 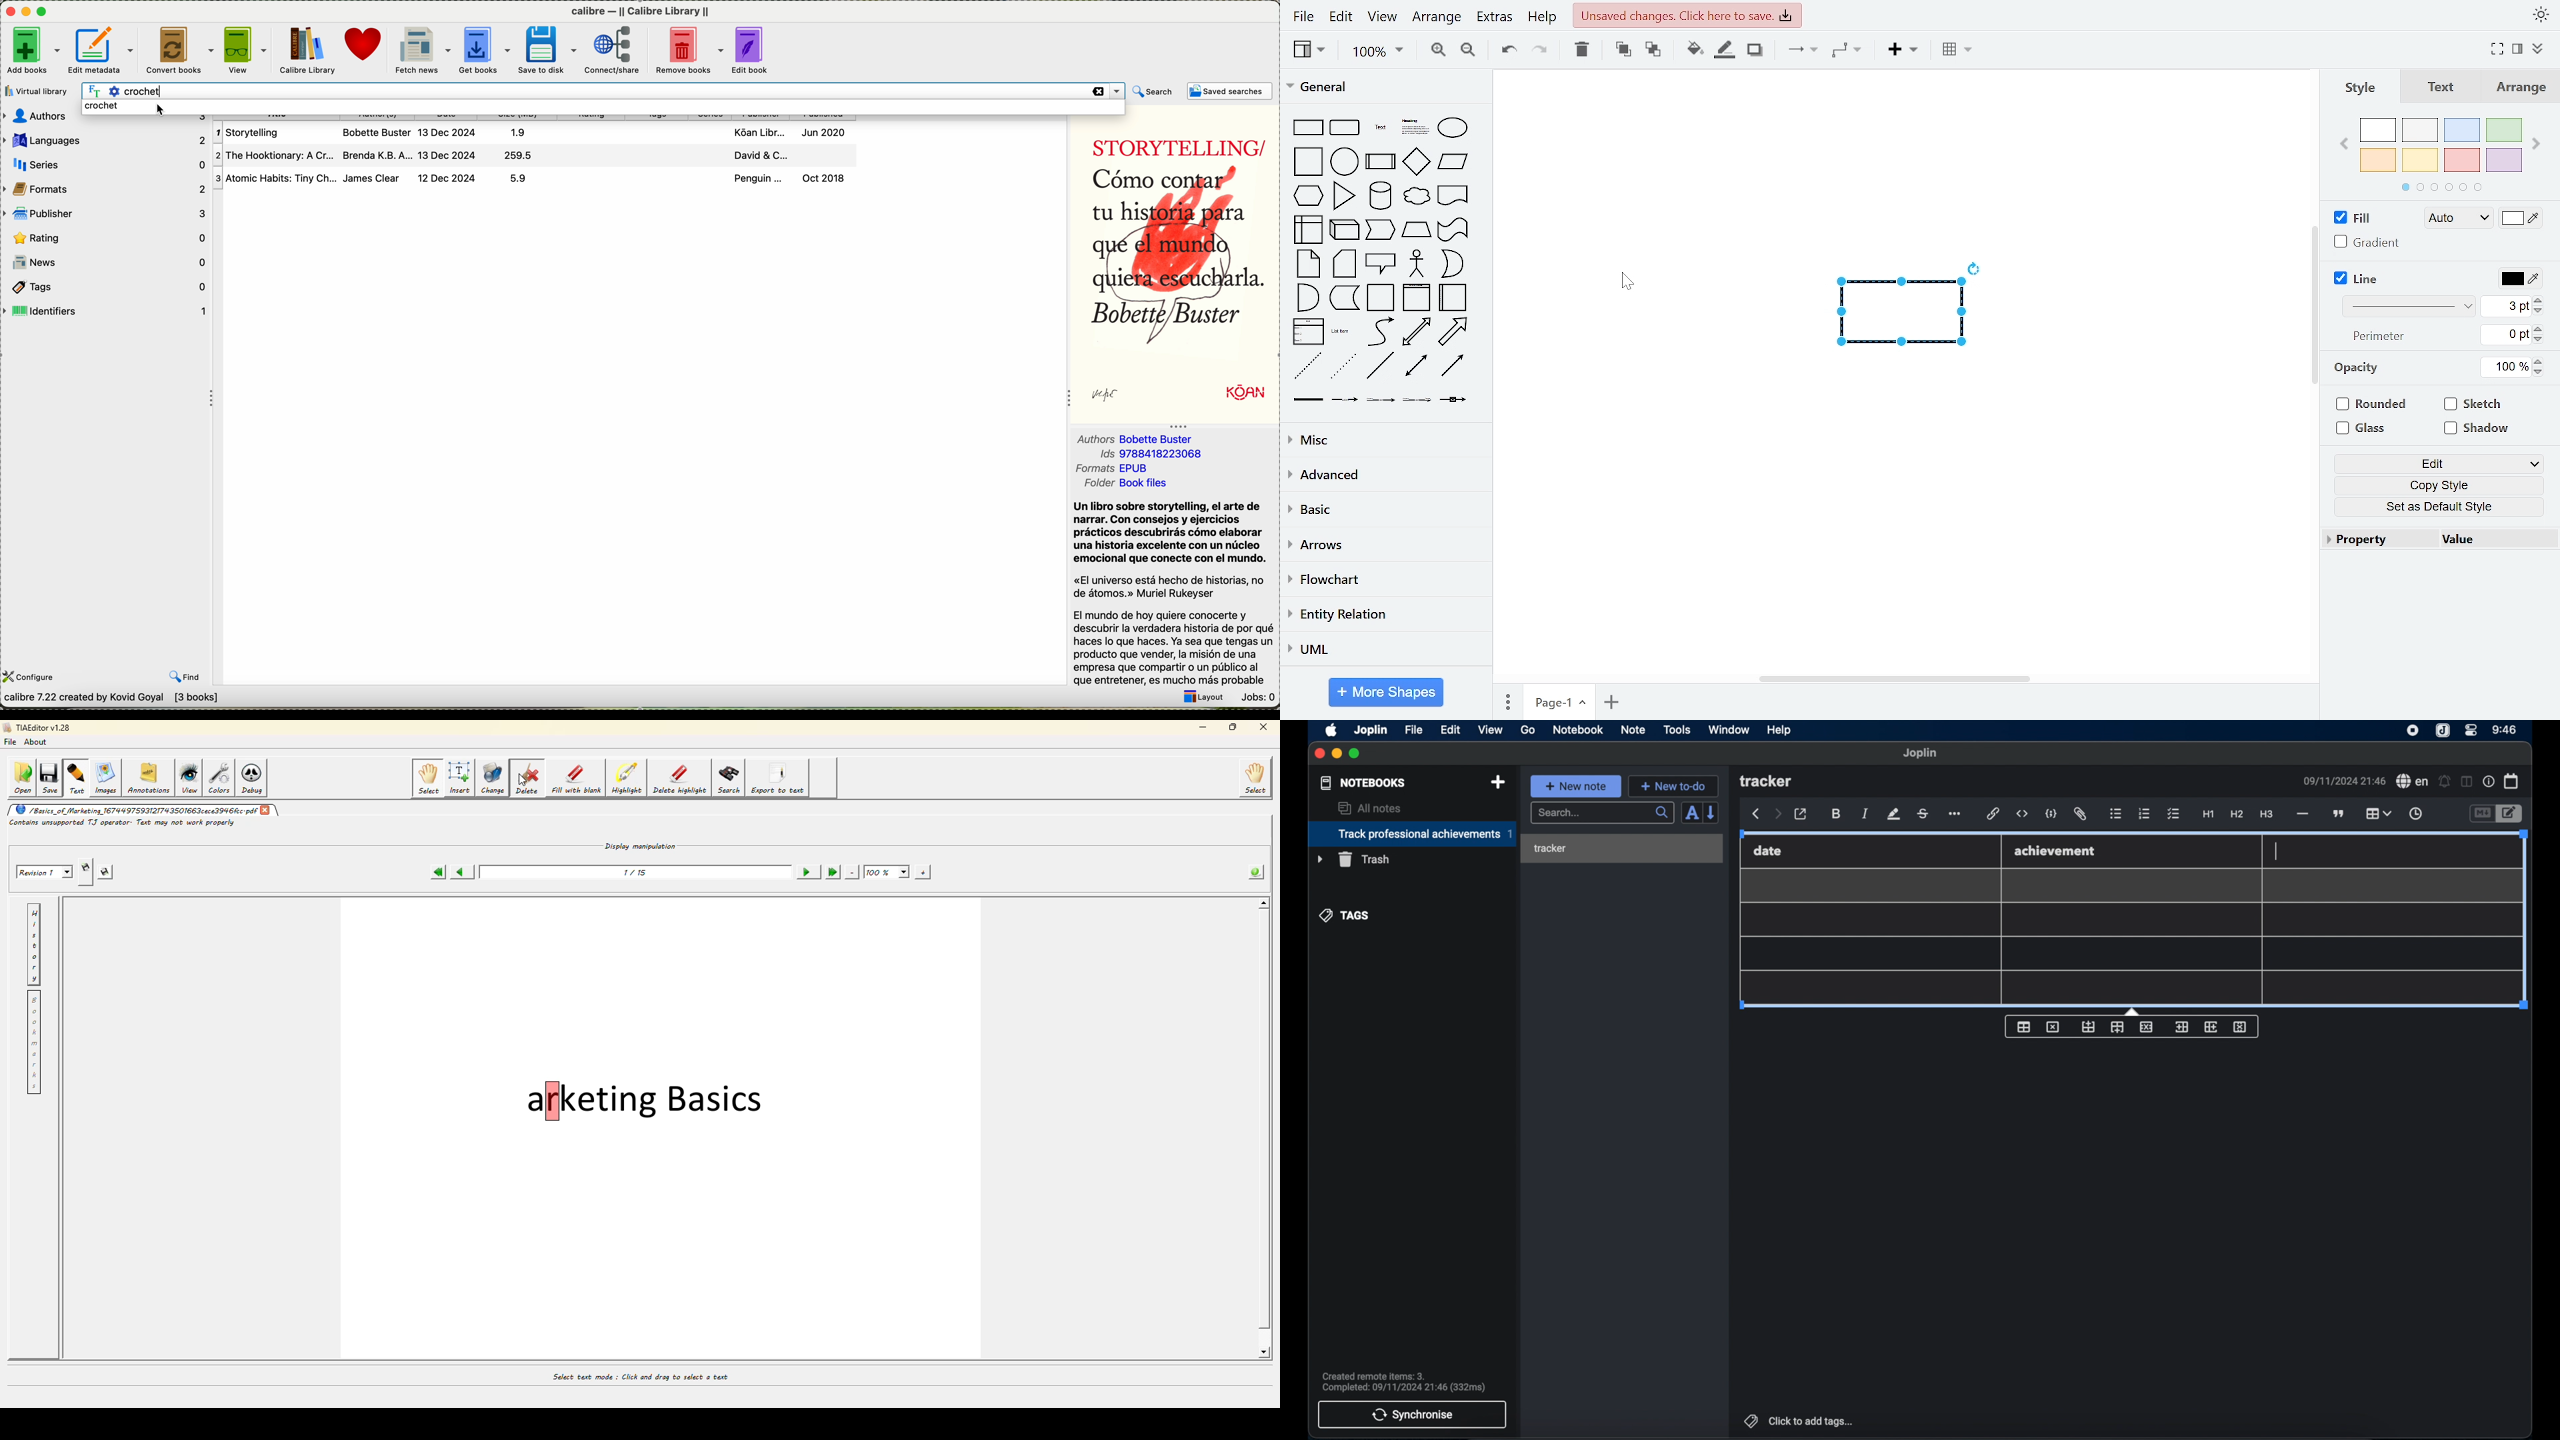 I want to click on maximize, so click(x=1356, y=754).